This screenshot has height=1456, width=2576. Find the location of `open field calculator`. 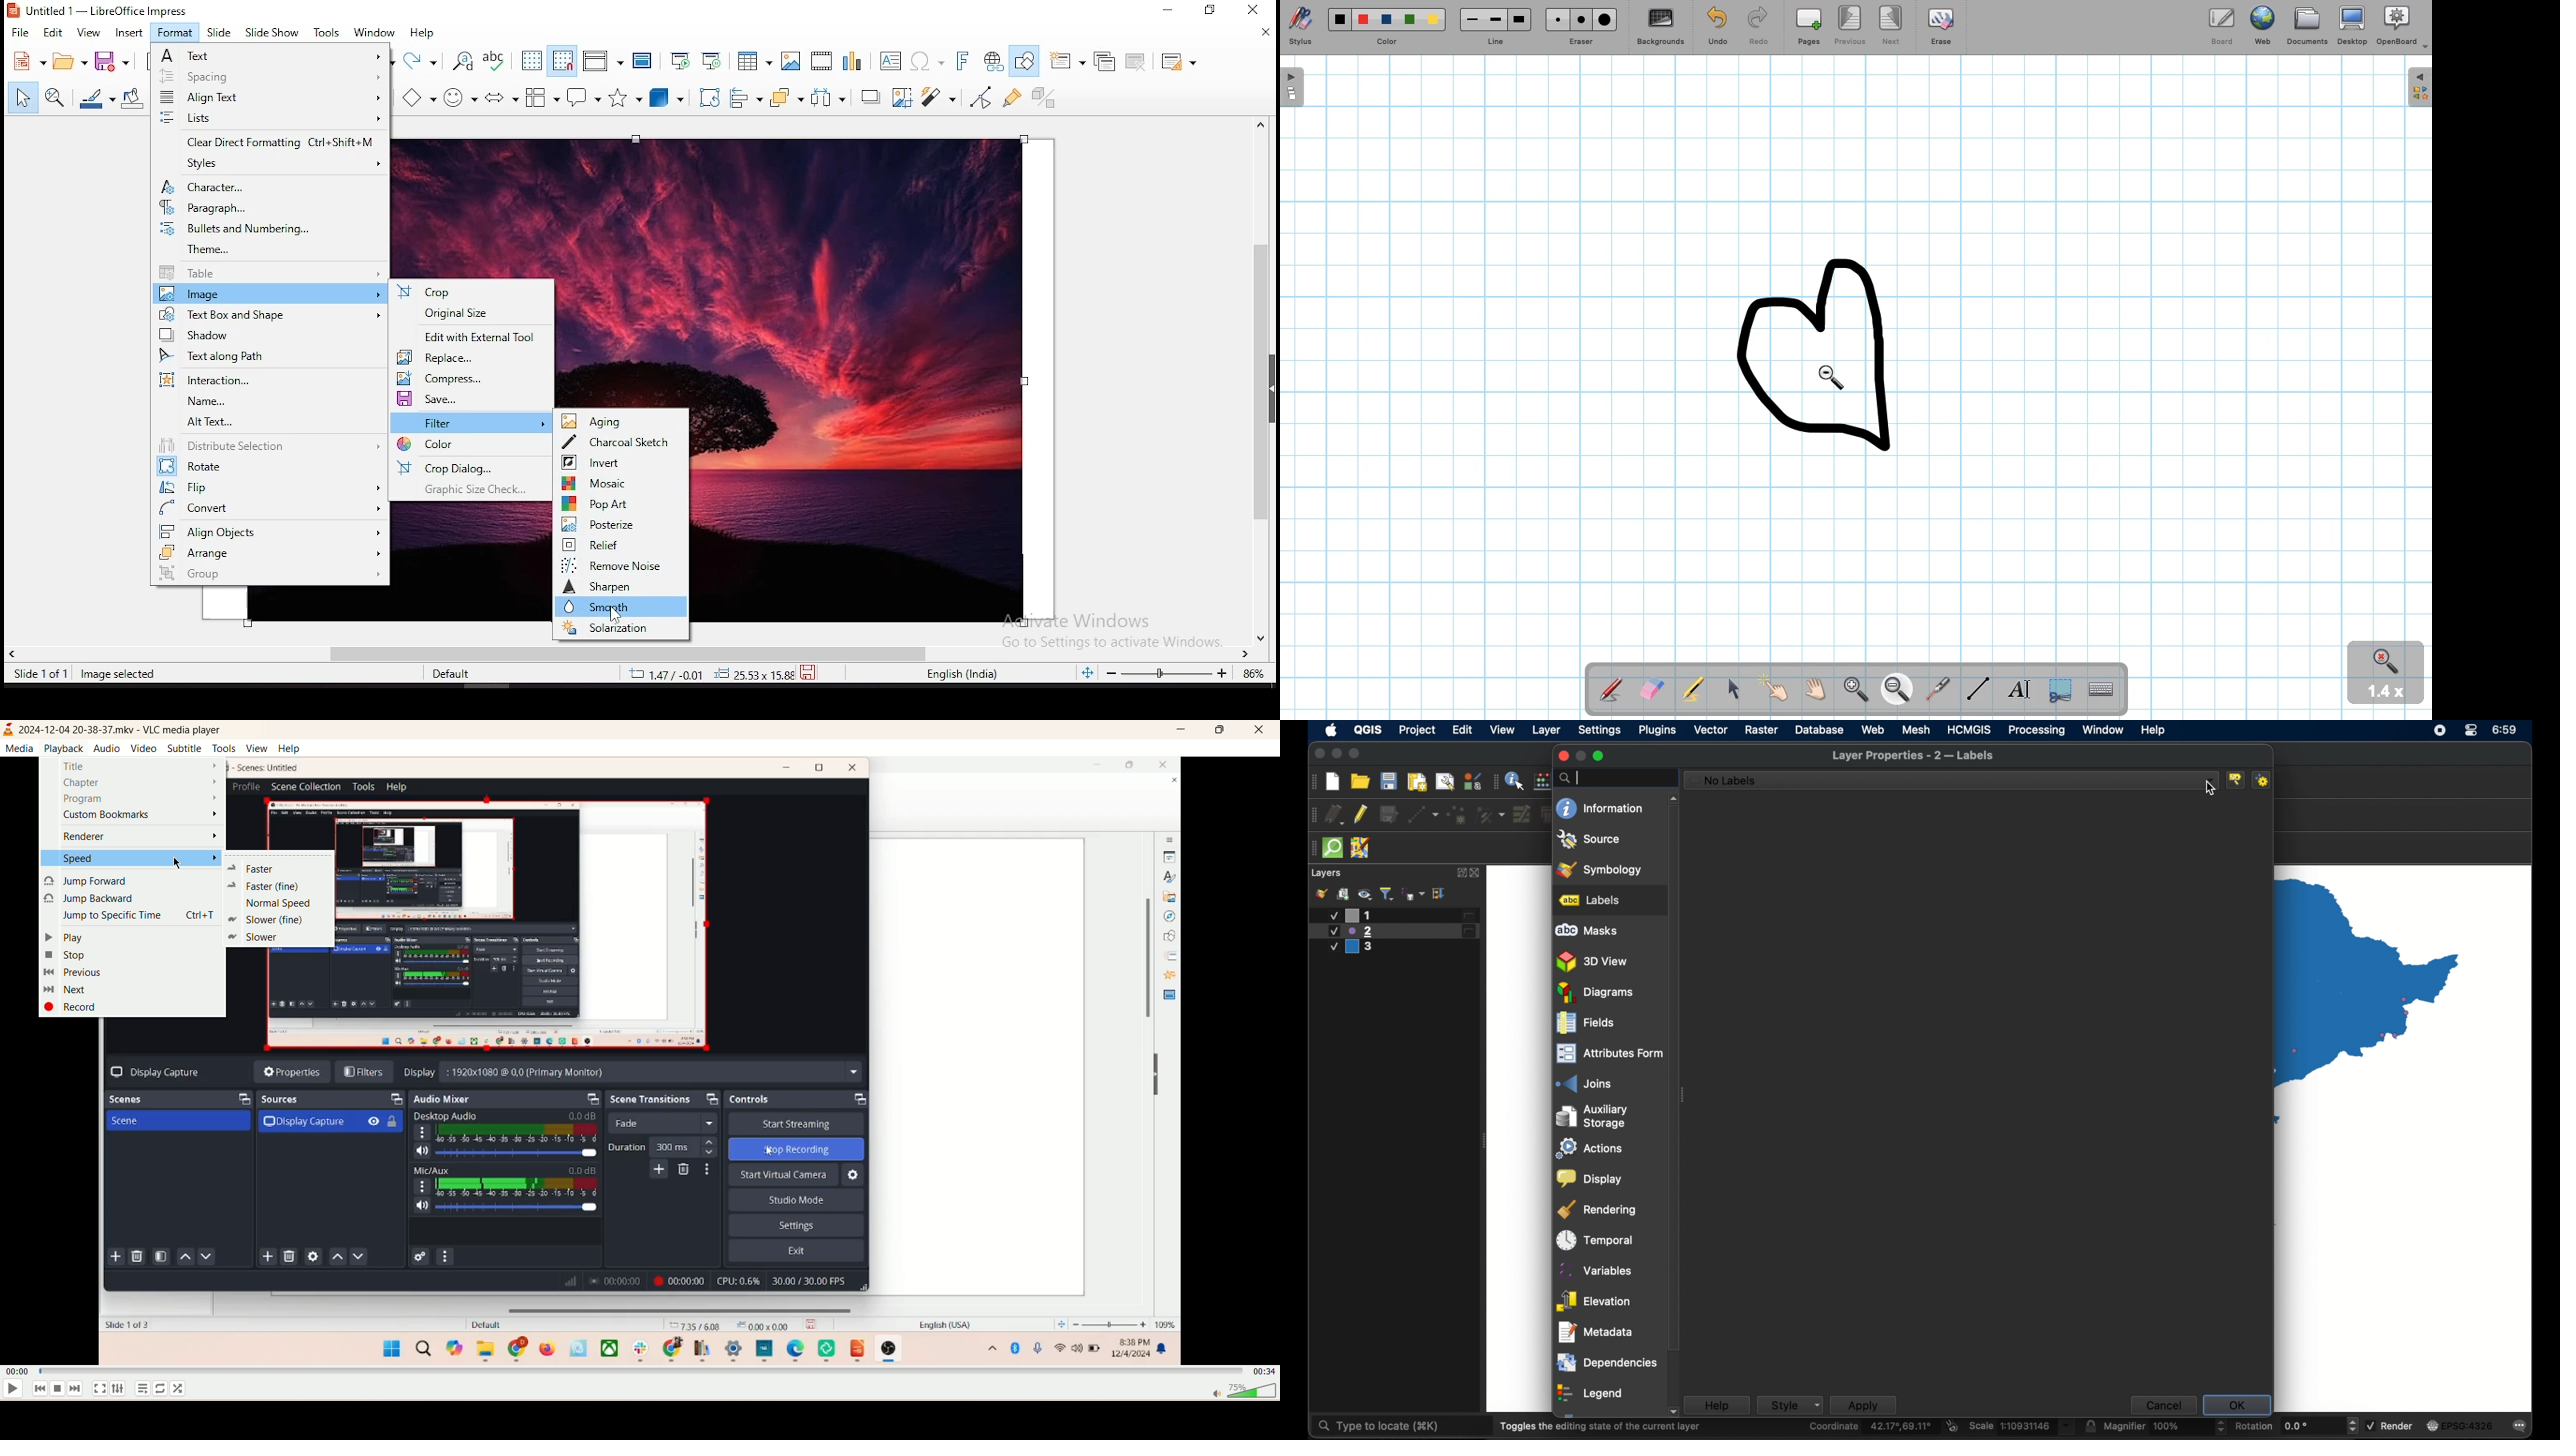

open field calculator is located at coordinates (1543, 781).